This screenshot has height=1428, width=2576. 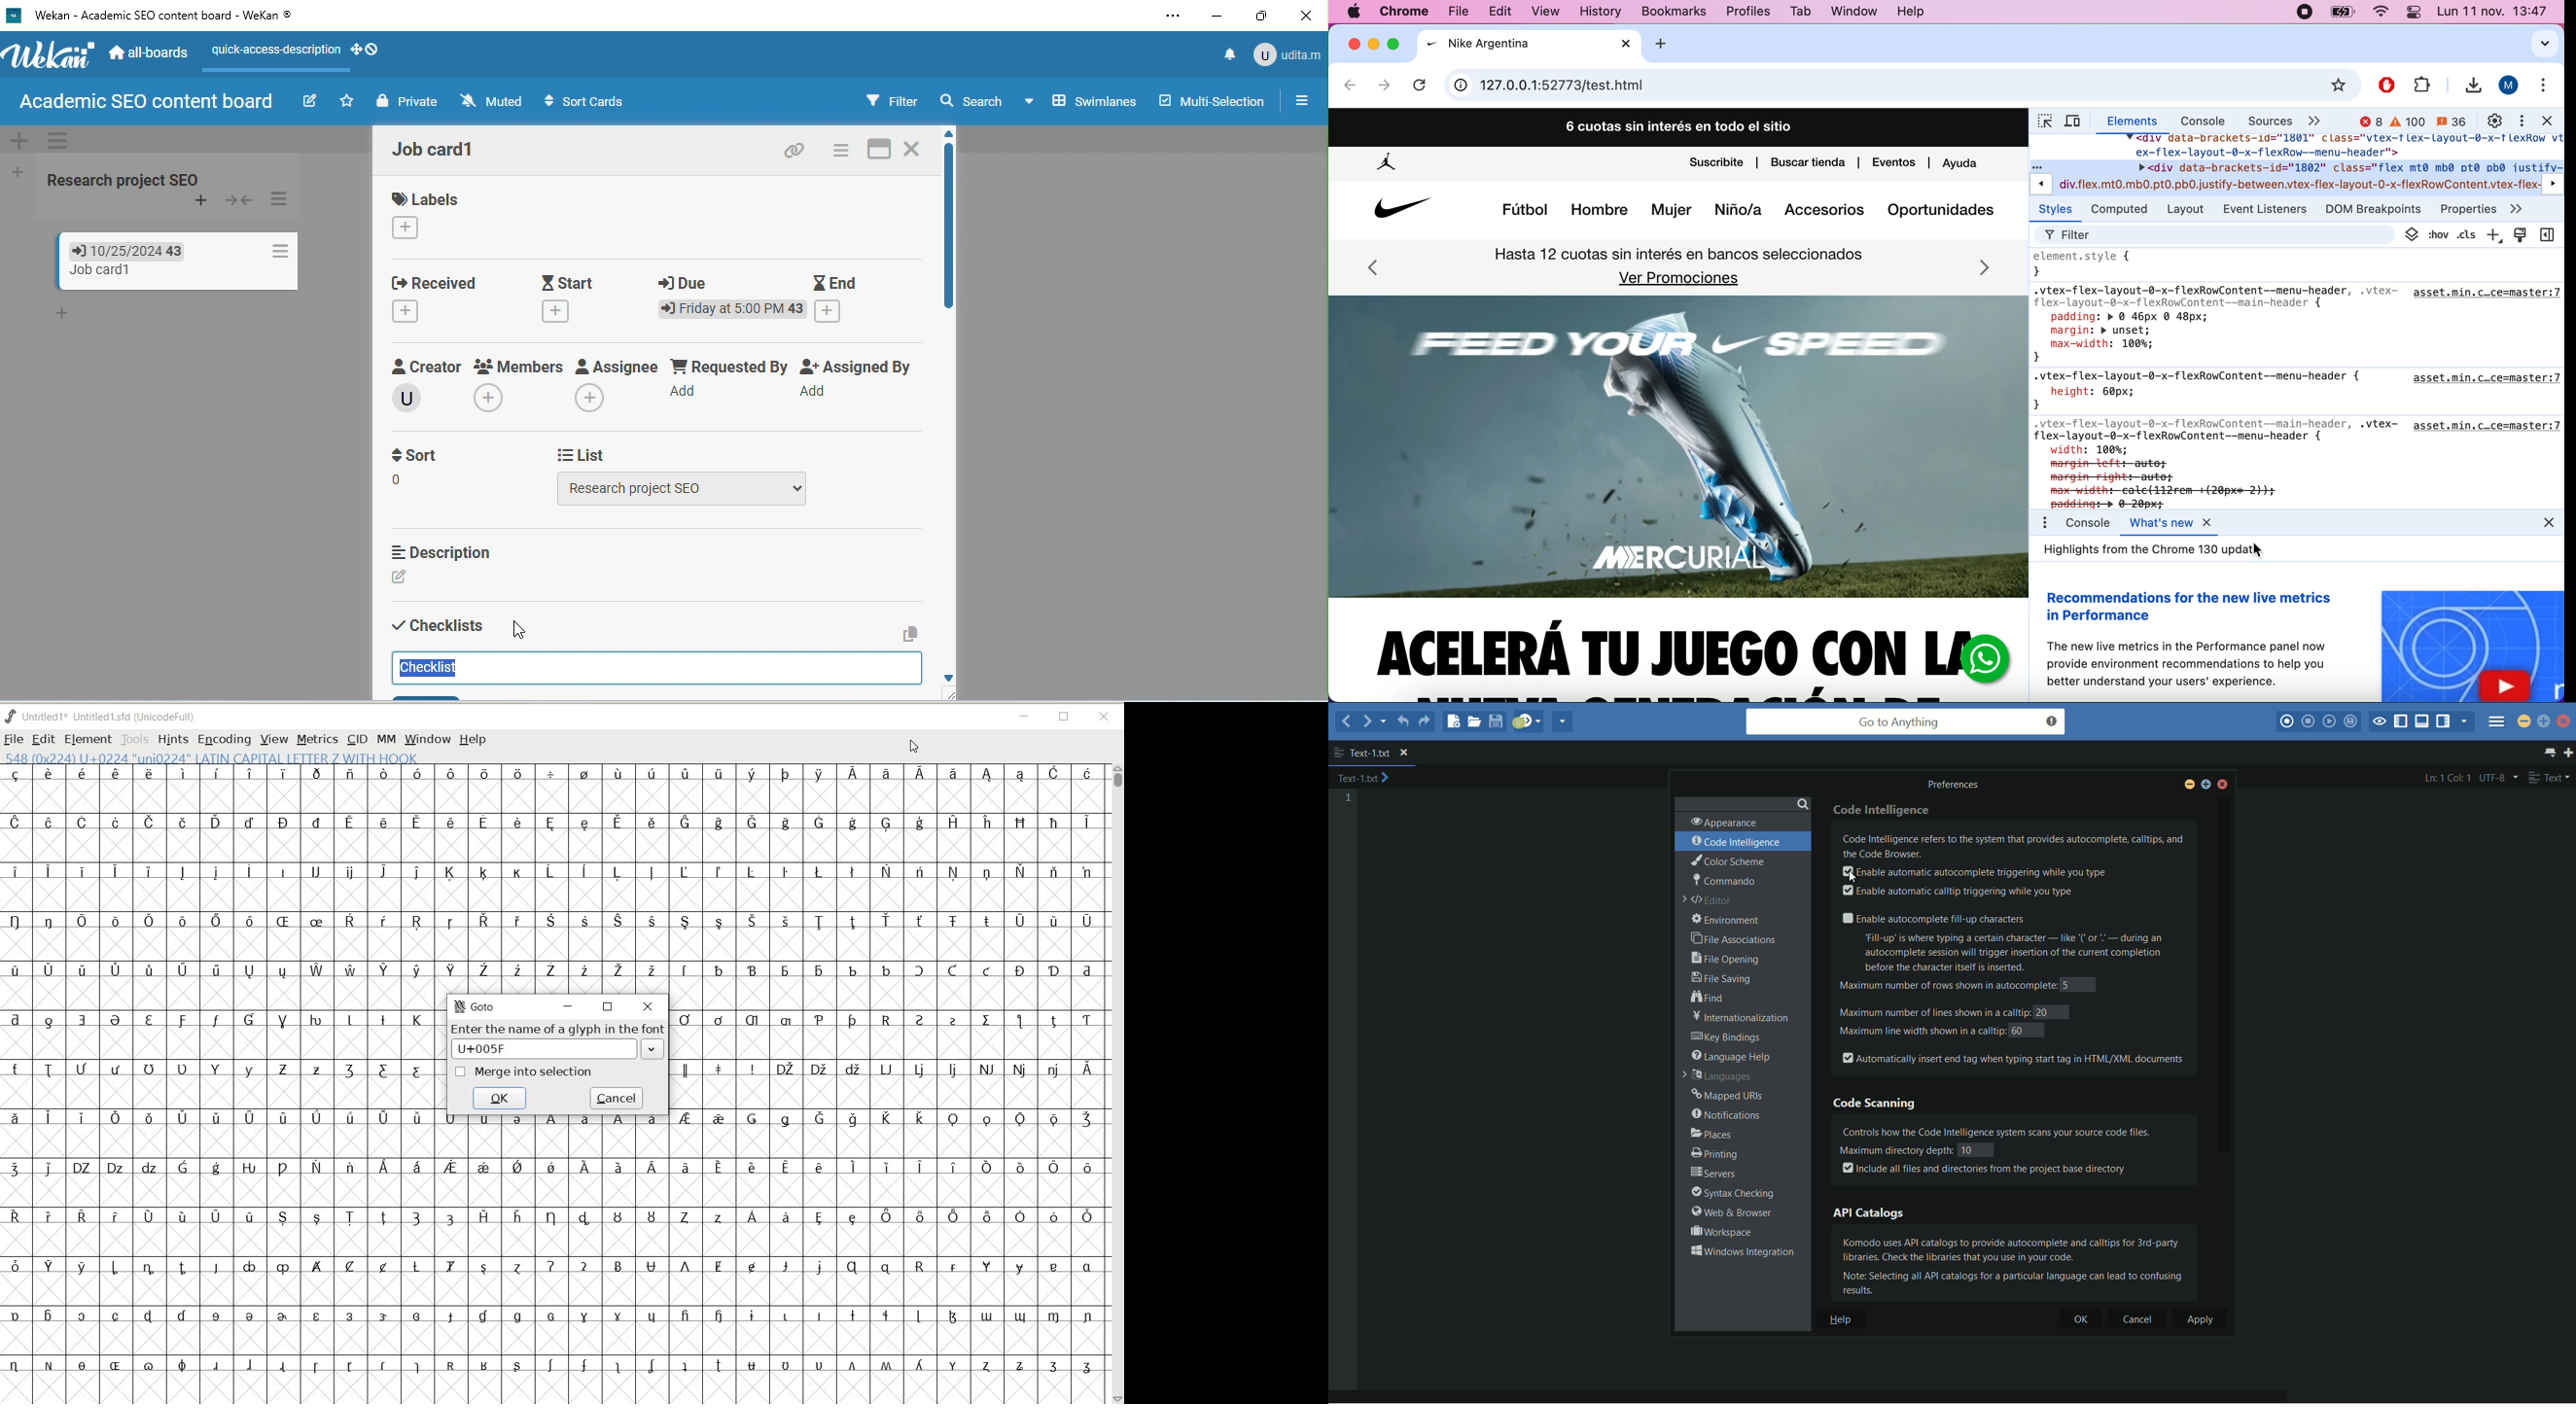 I want to click on 6 interest-free installments across the entire site, so click(x=1678, y=126).